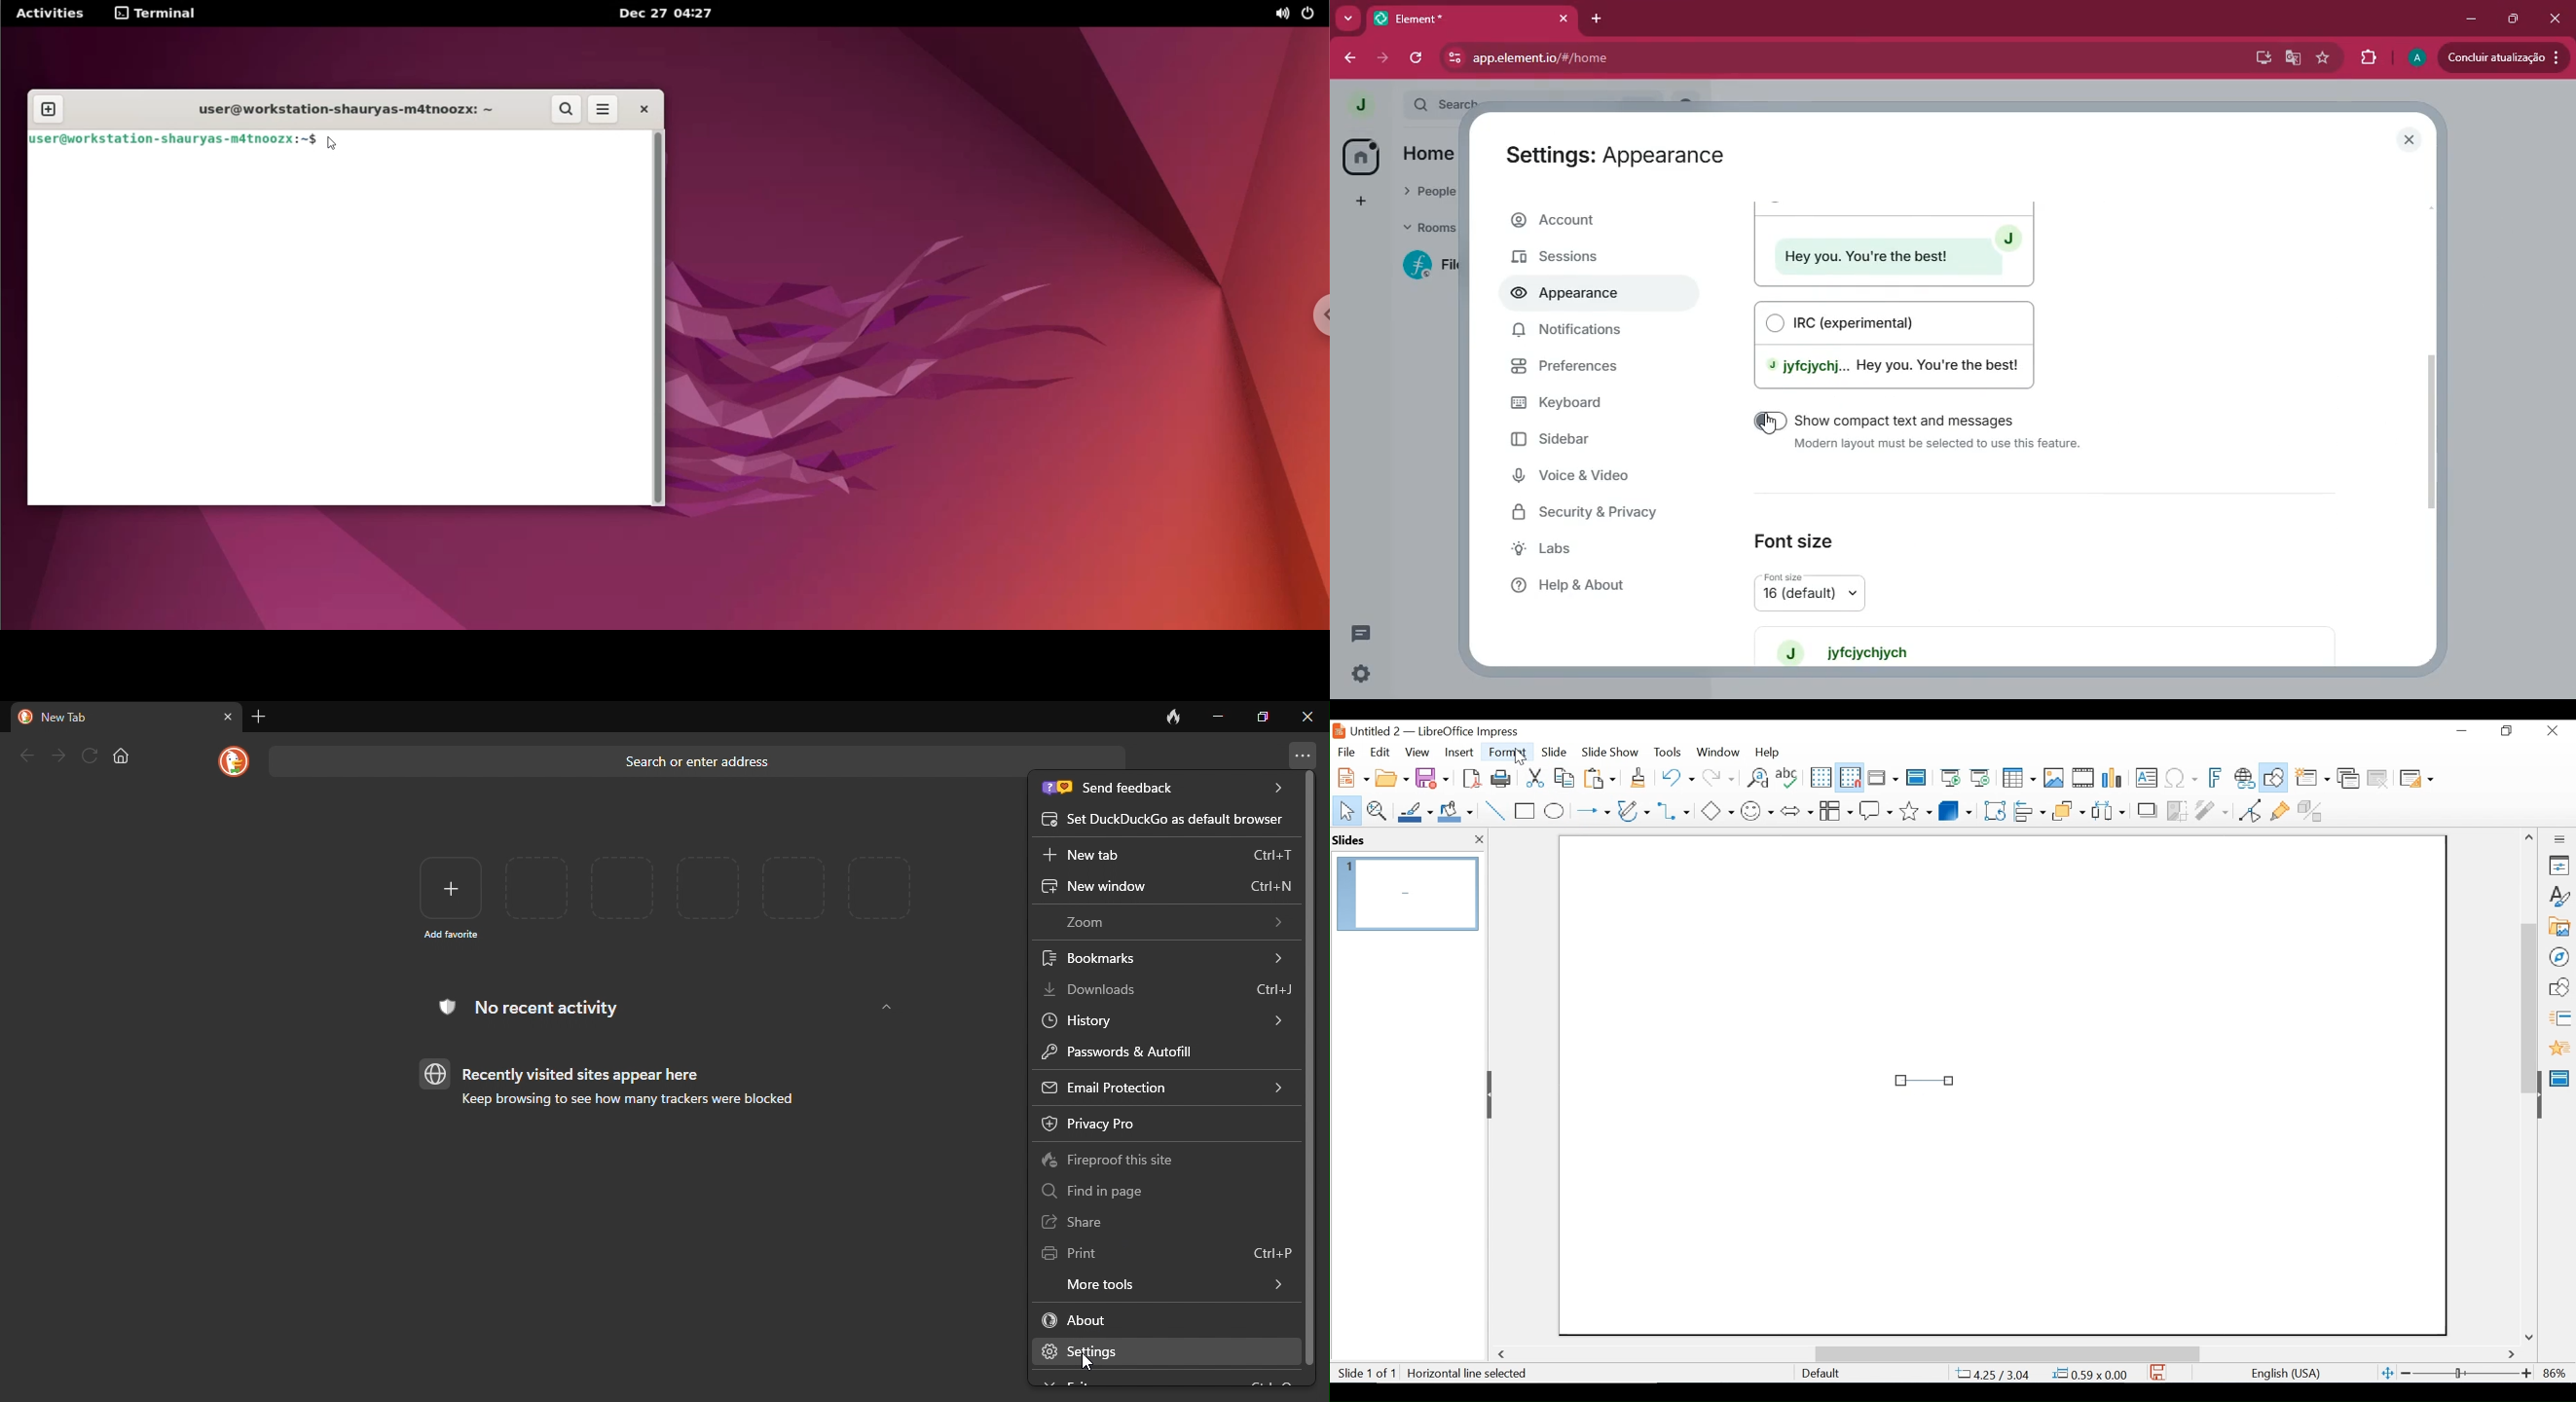 The image size is (2576, 1428). Describe the element at coordinates (1768, 427) in the screenshot. I see `cursor` at that location.